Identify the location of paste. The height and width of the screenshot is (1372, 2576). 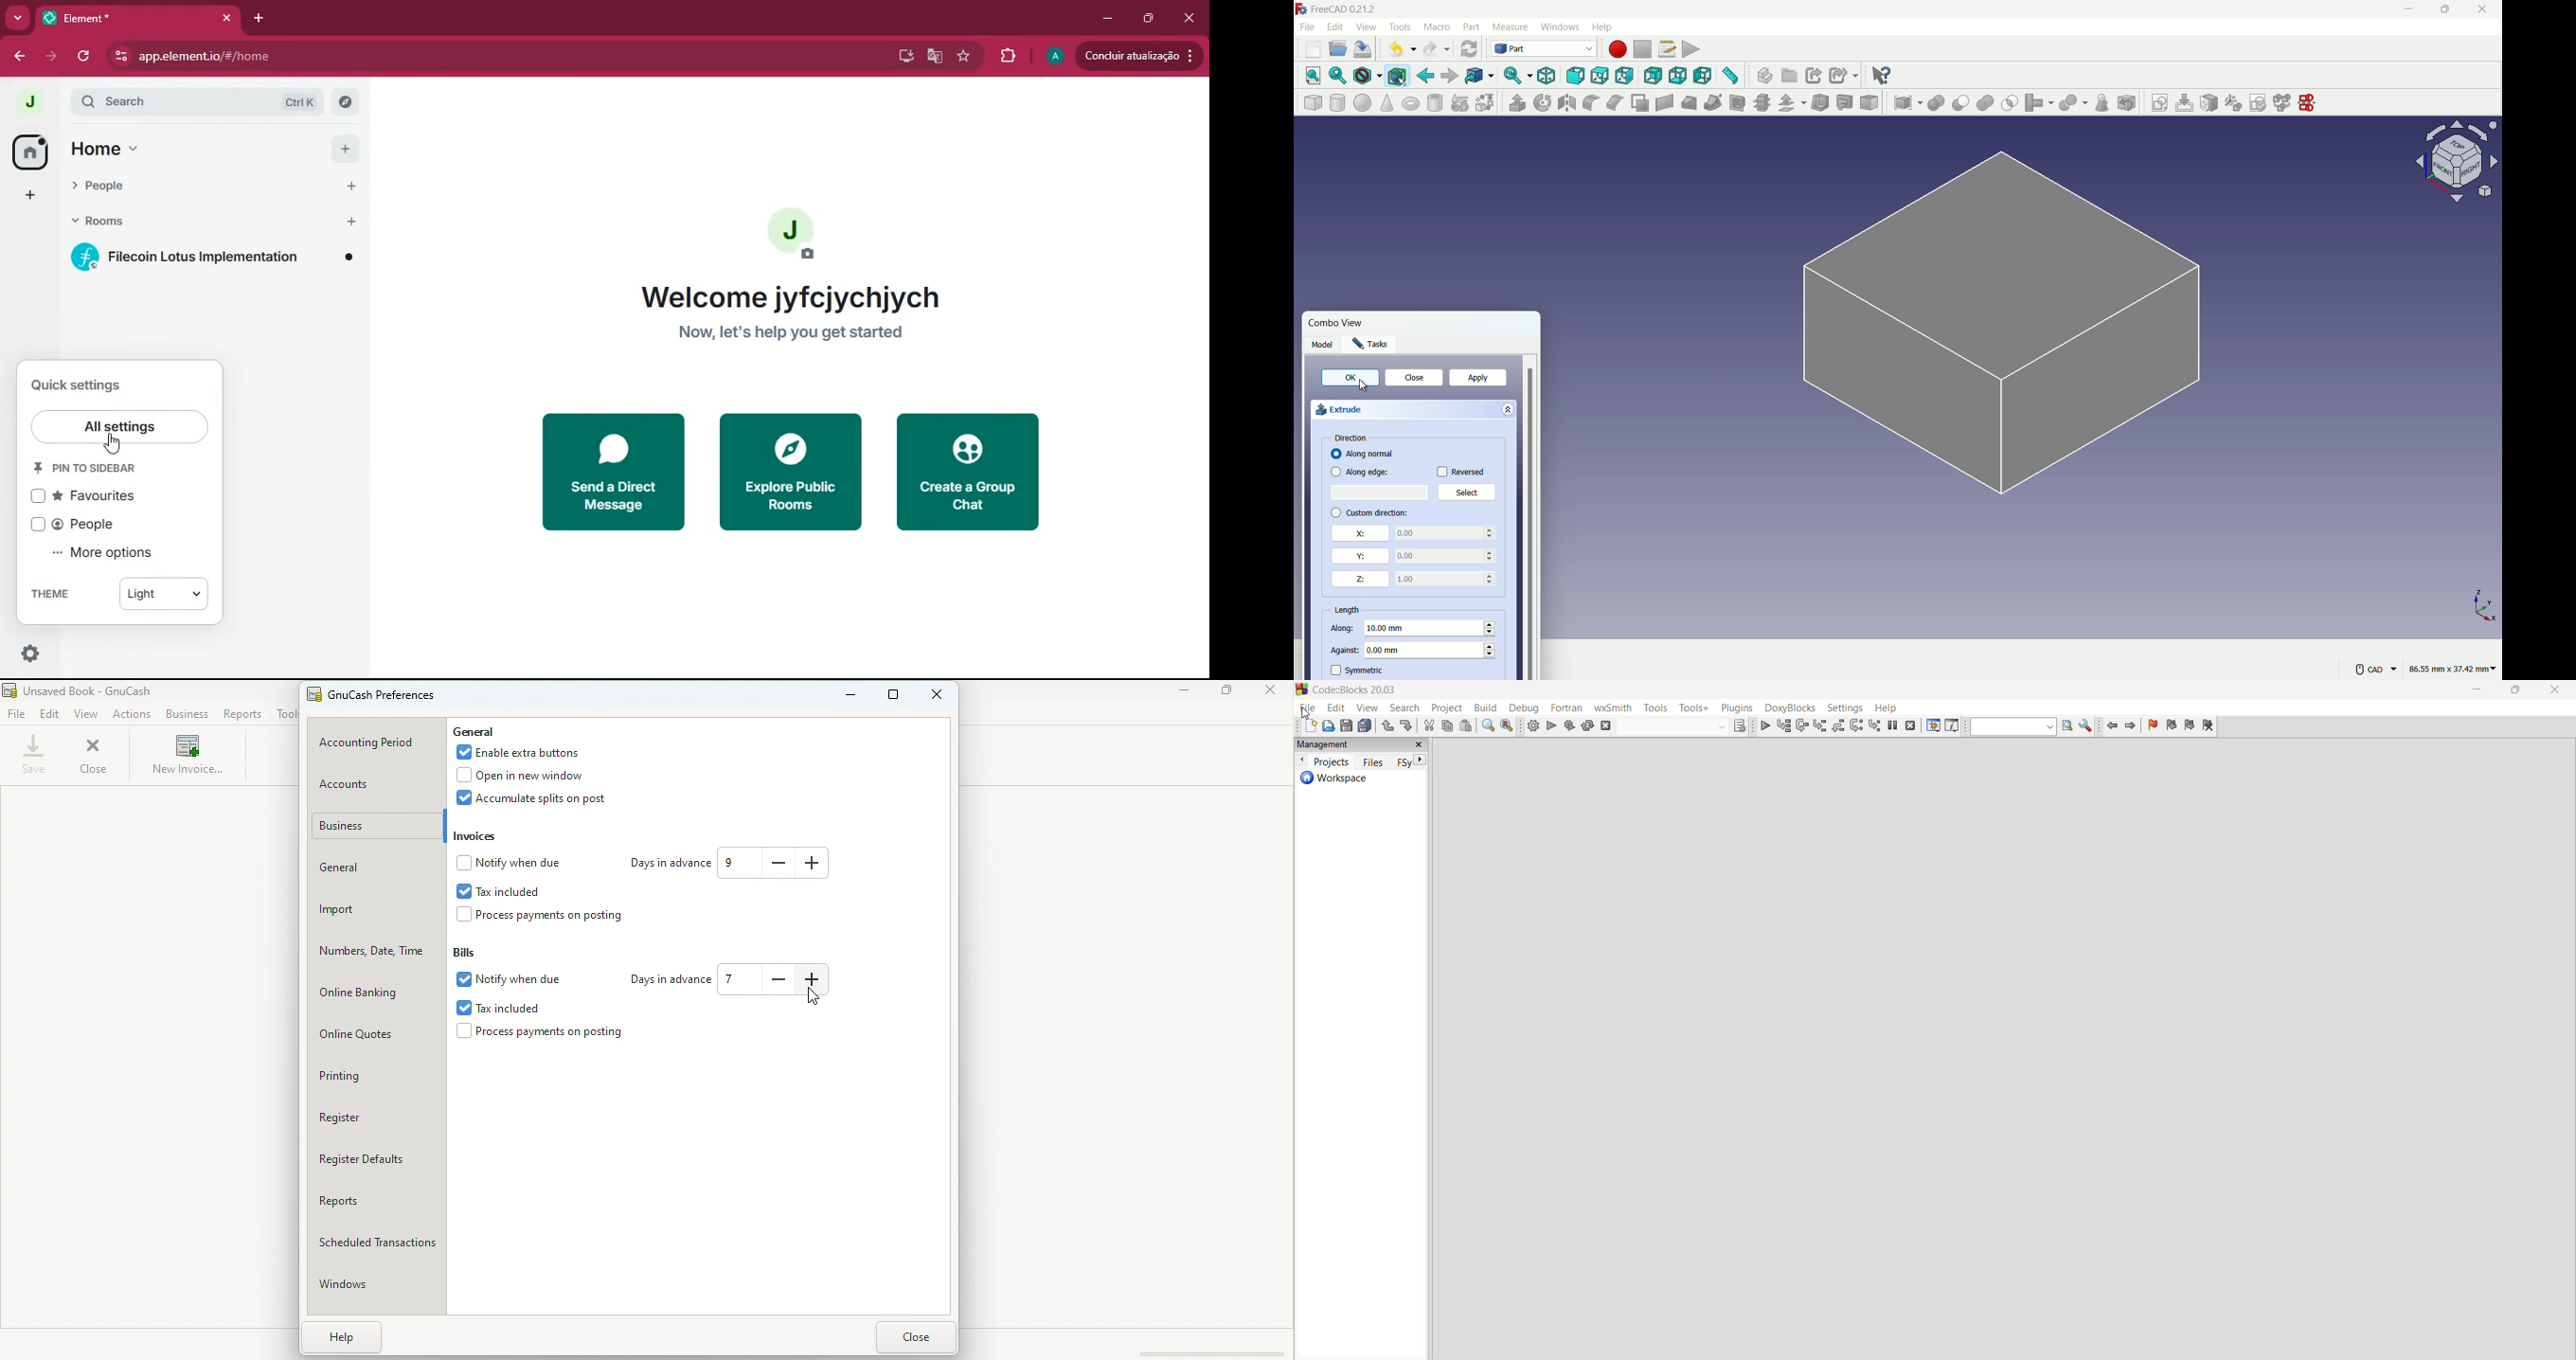
(1468, 725).